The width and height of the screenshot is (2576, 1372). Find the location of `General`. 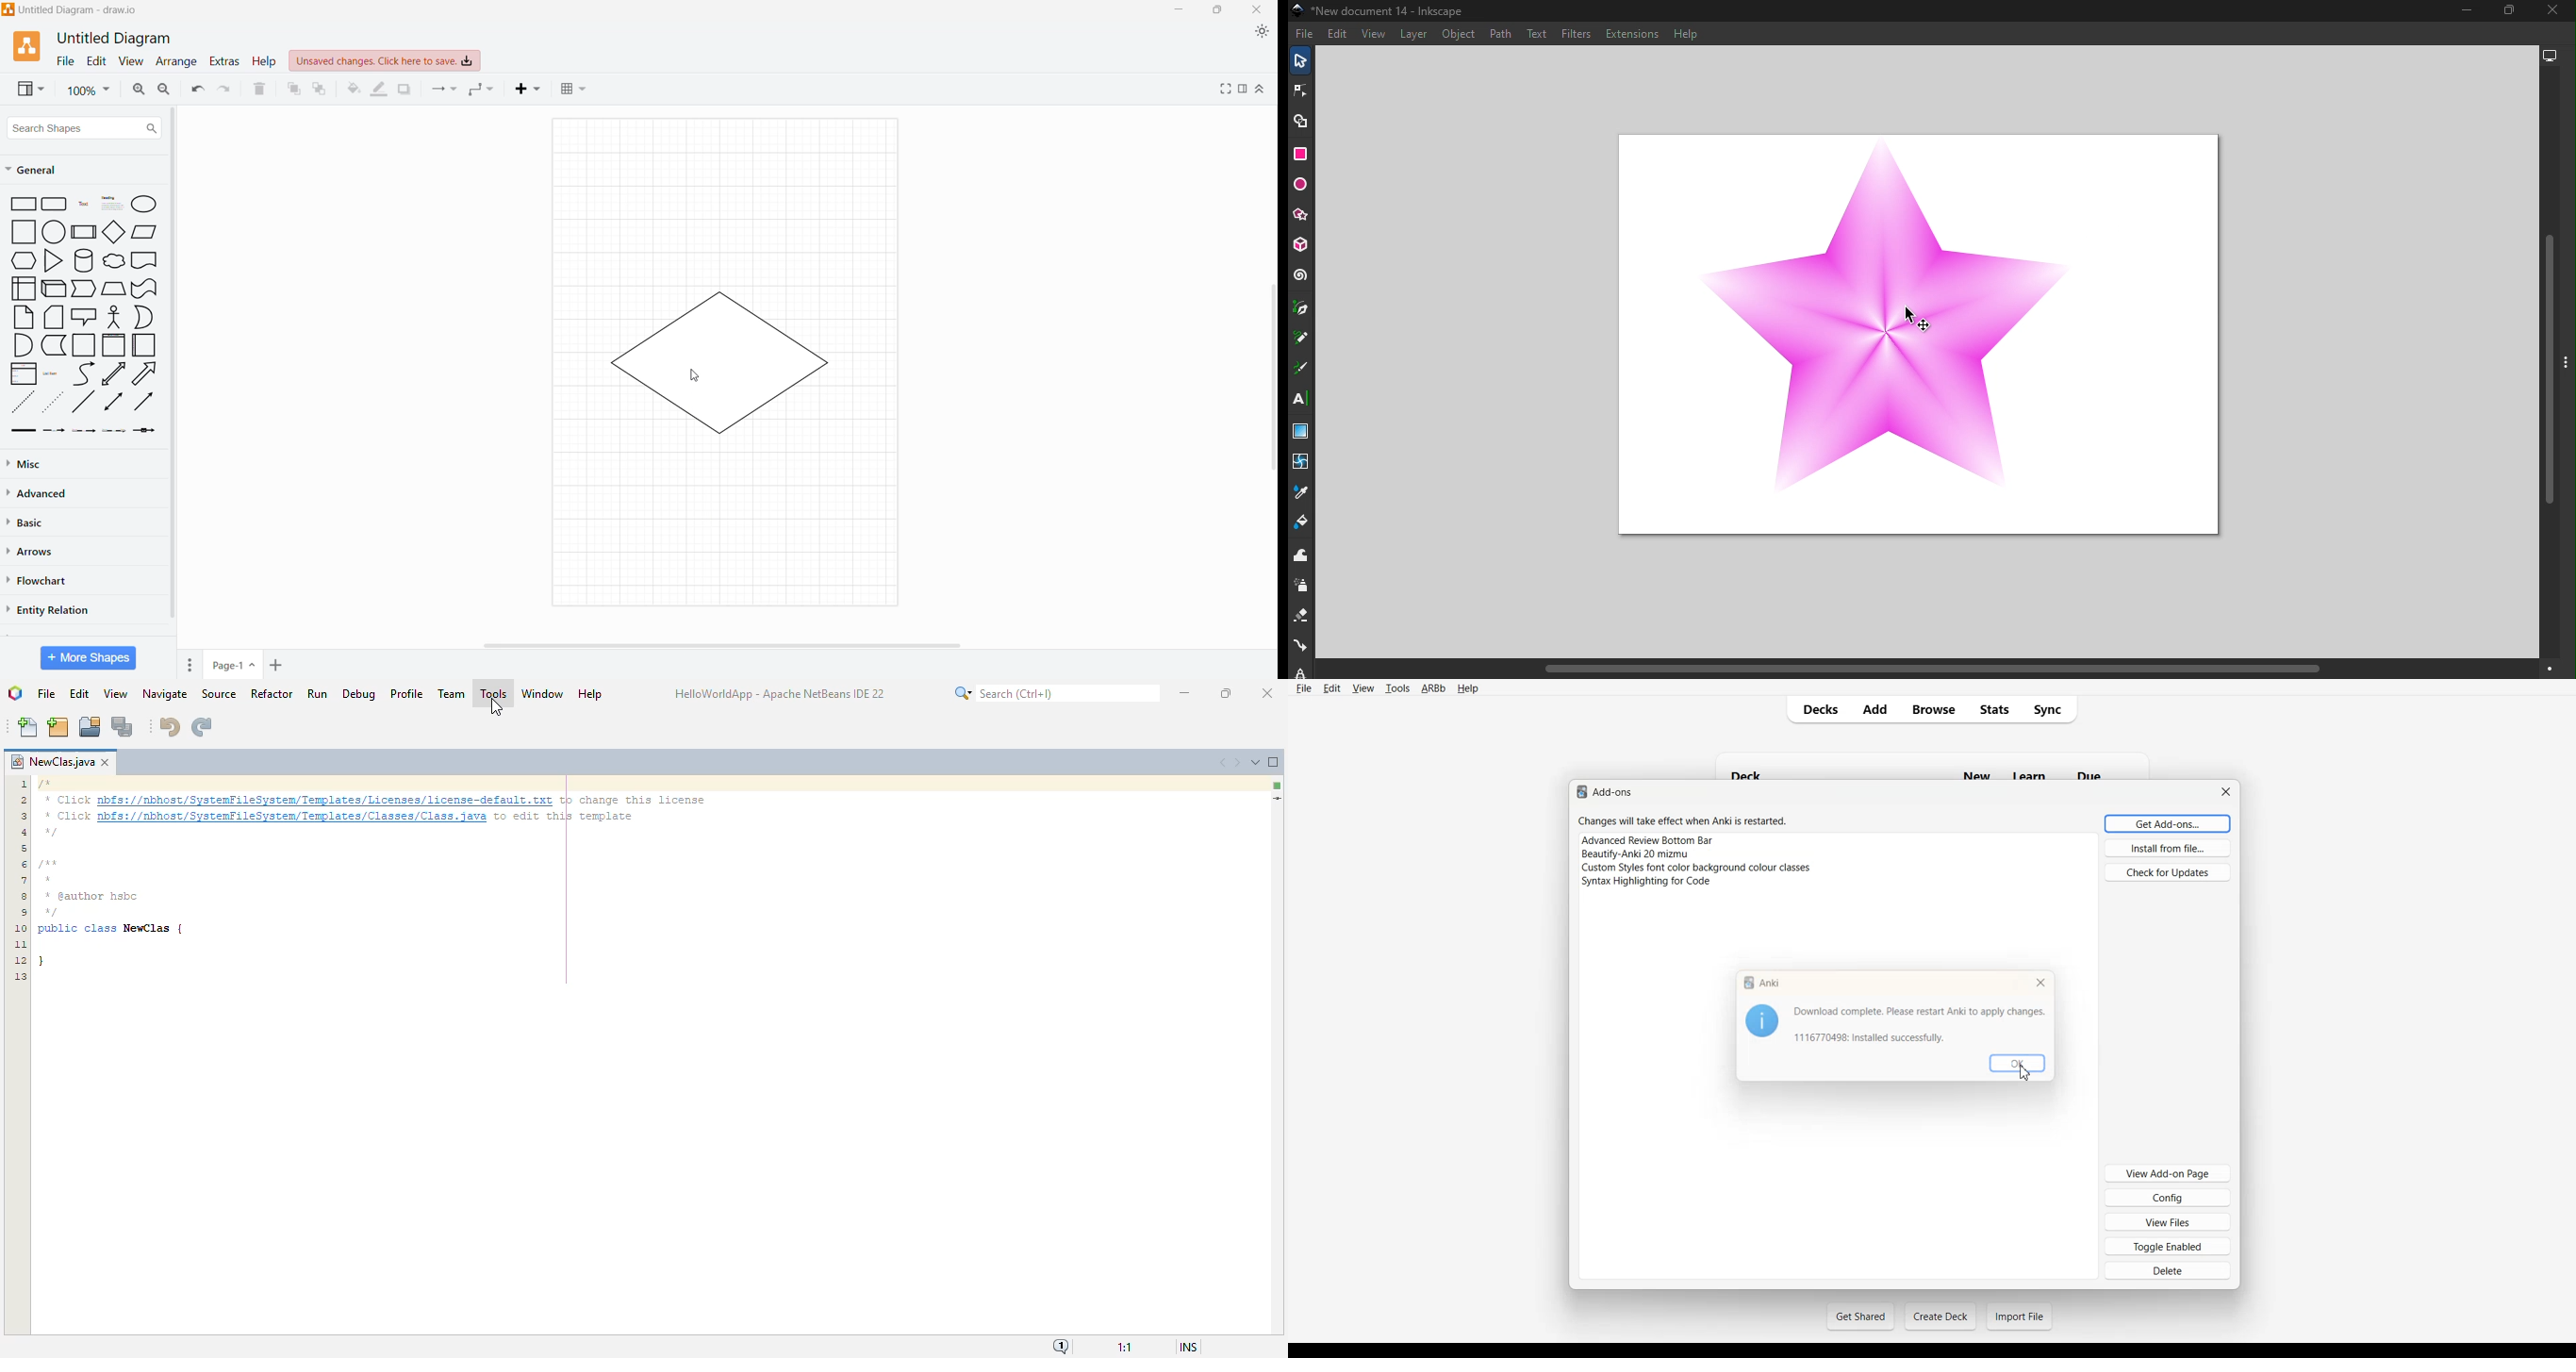

General is located at coordinates (39, 170).